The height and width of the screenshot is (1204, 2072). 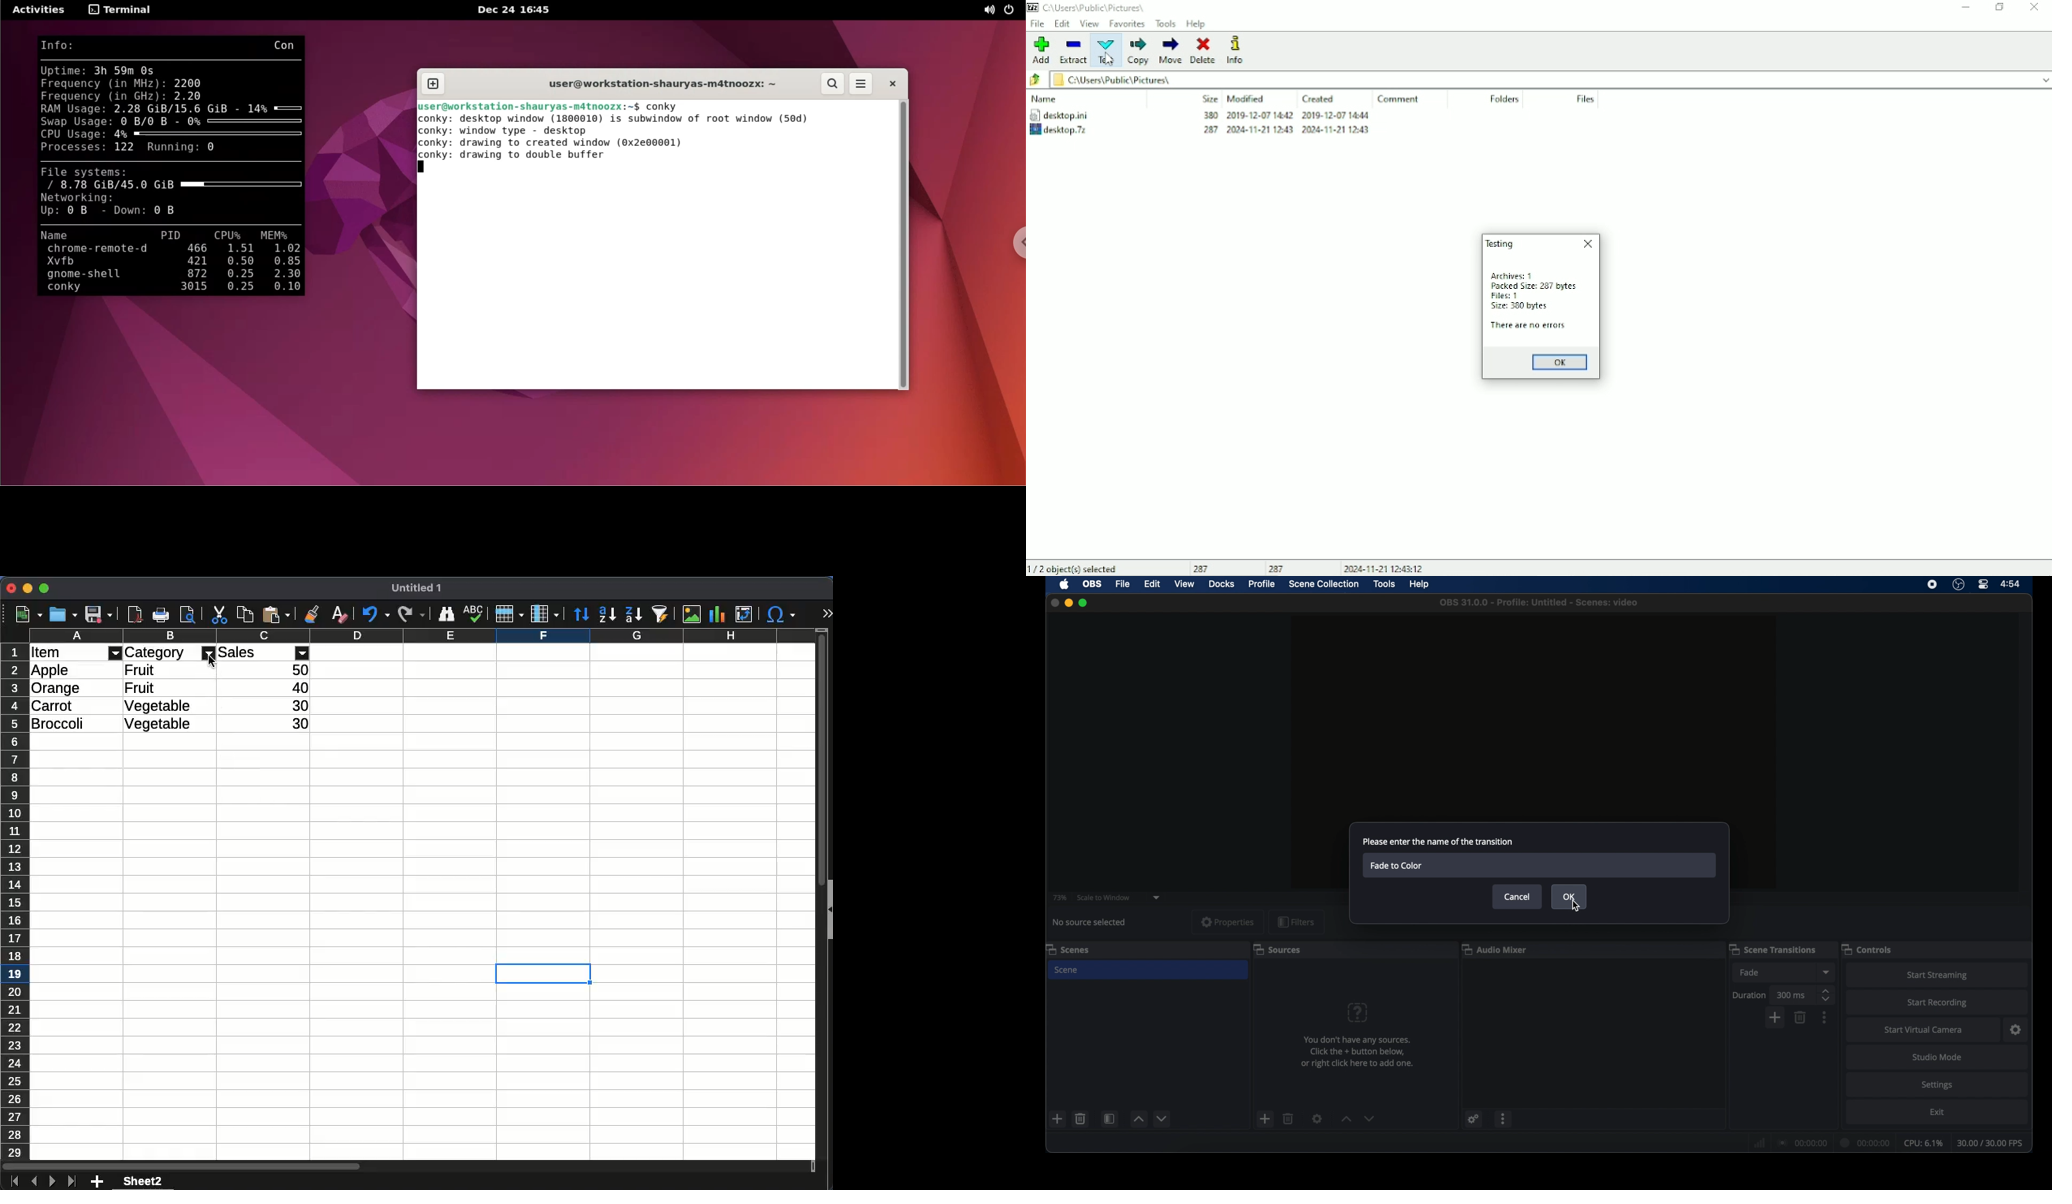 What do you see at coordinates (1336, 132) in the screenshot?
I see `2024-11-21 1243` at bounding box center [1336, 132].